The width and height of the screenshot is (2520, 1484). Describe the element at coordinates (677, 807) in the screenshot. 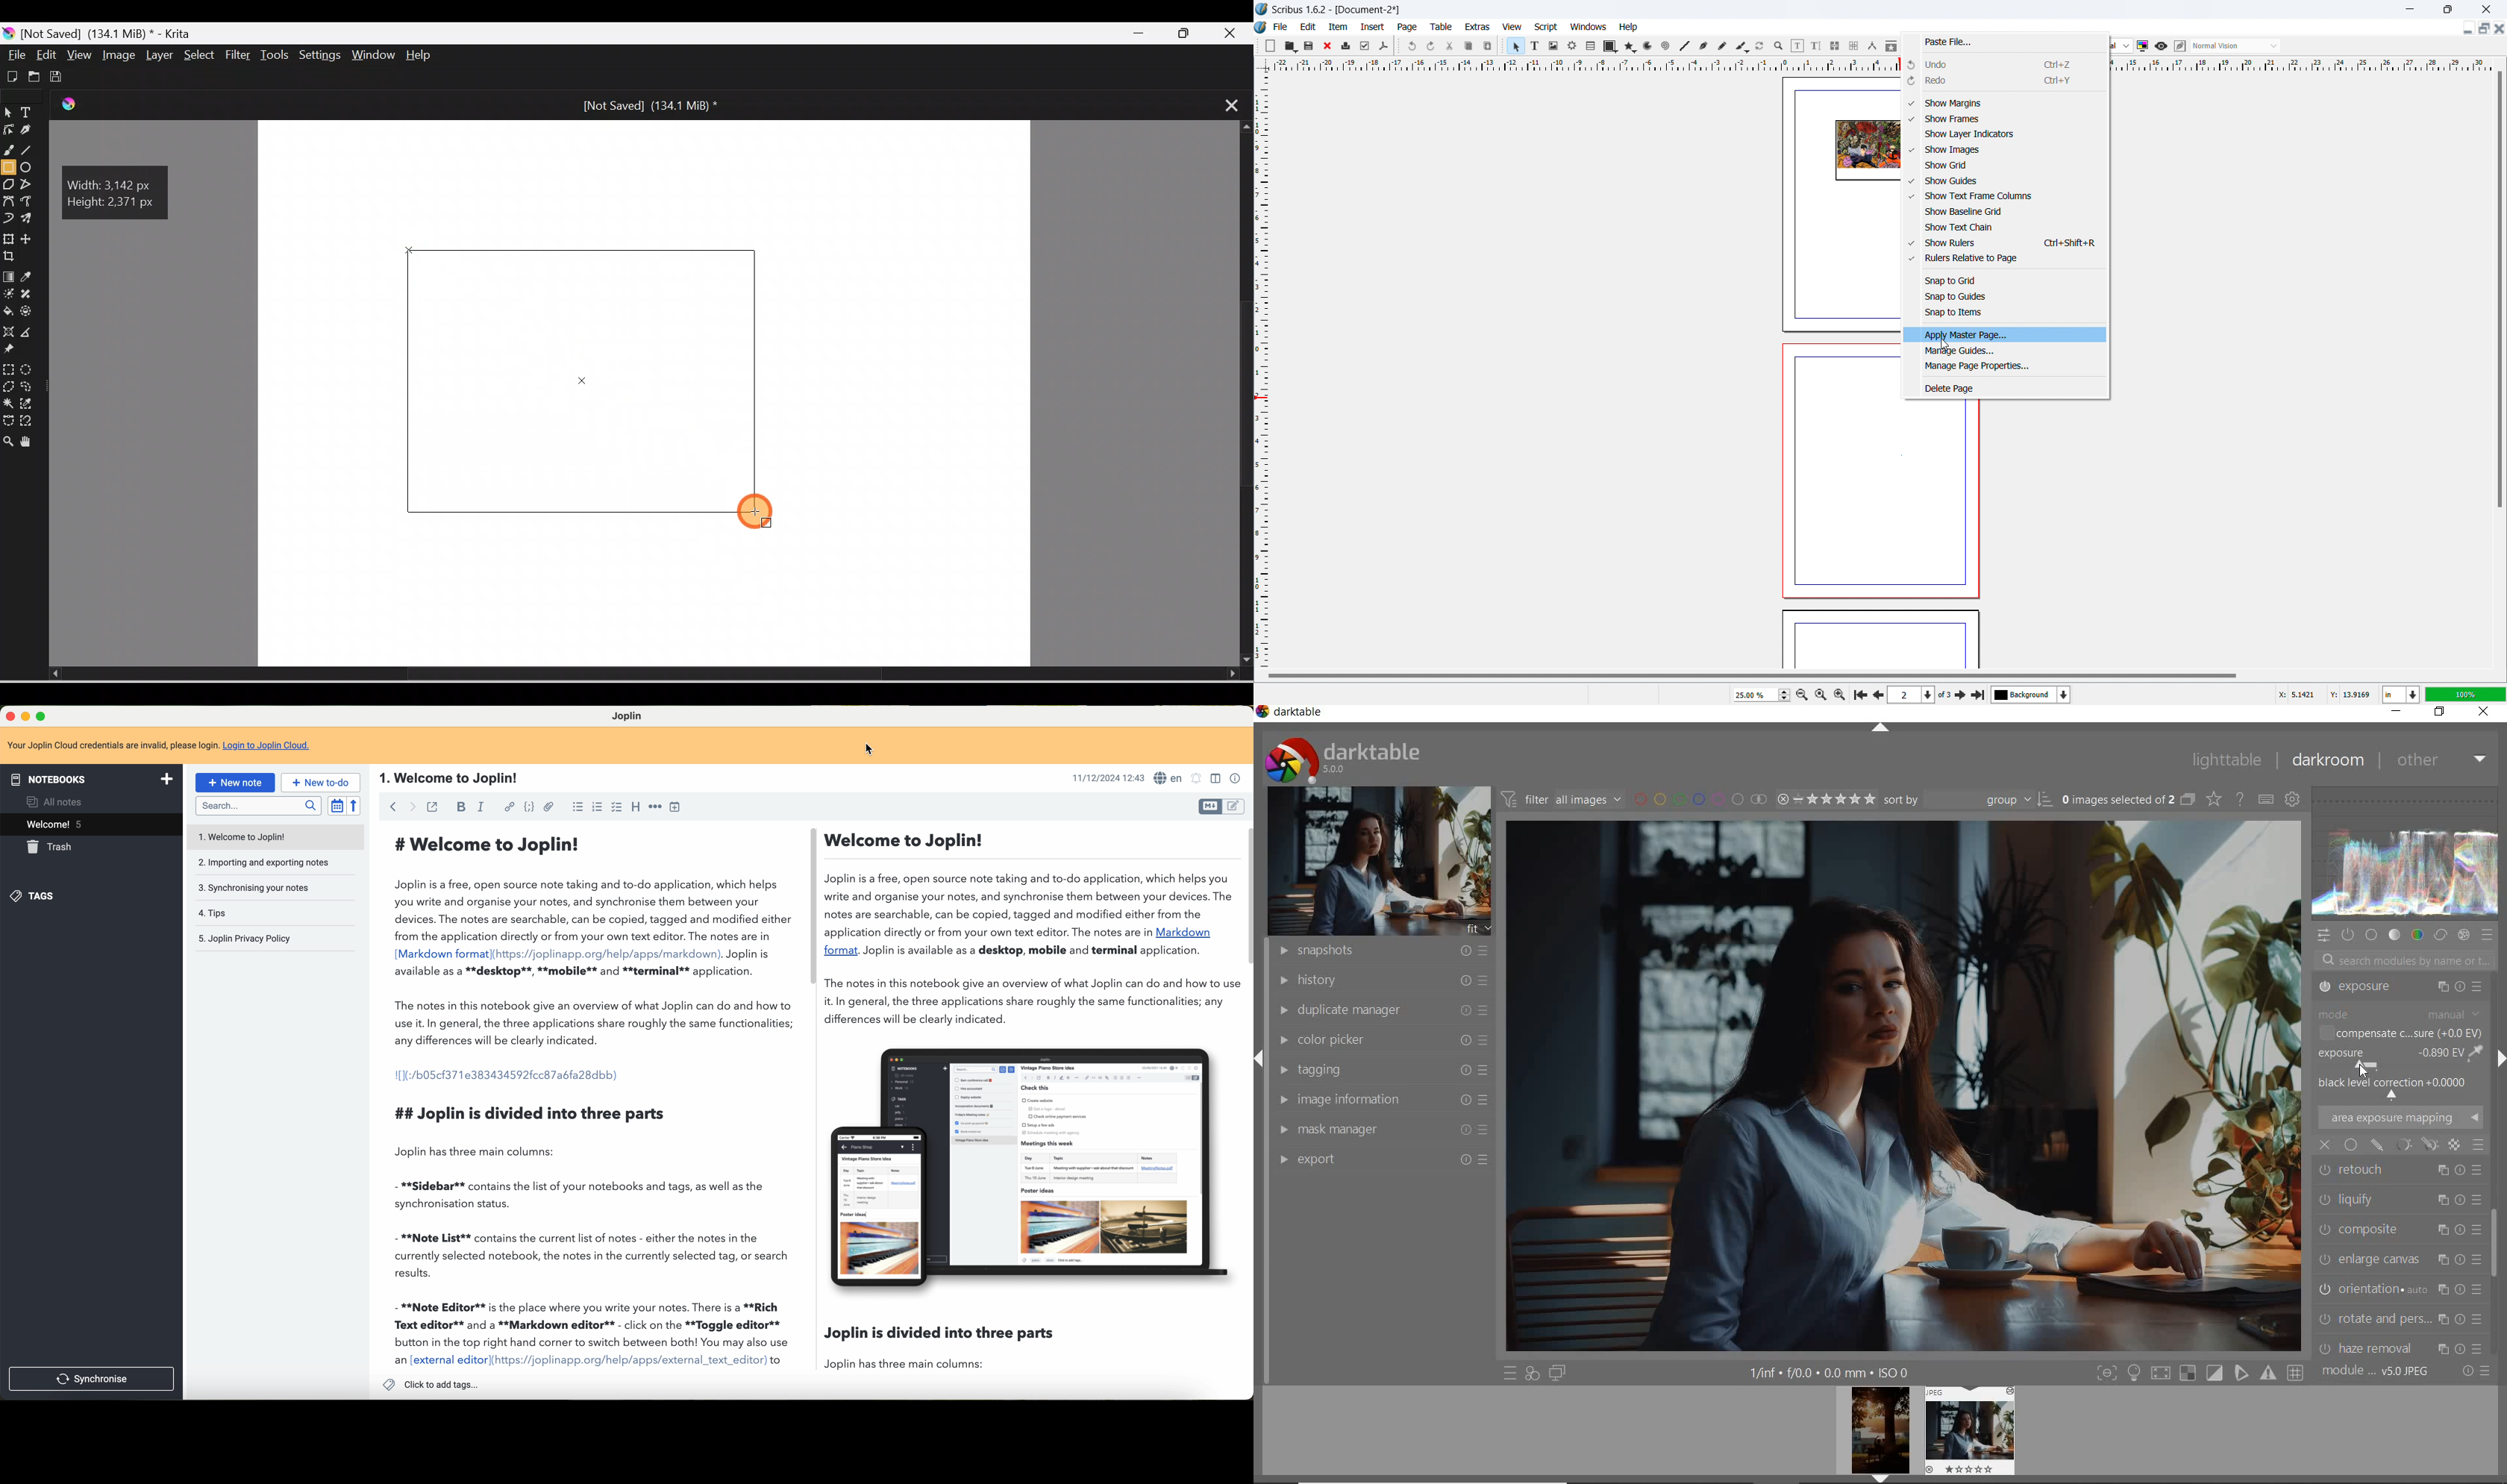

I see `insert time` at that location.